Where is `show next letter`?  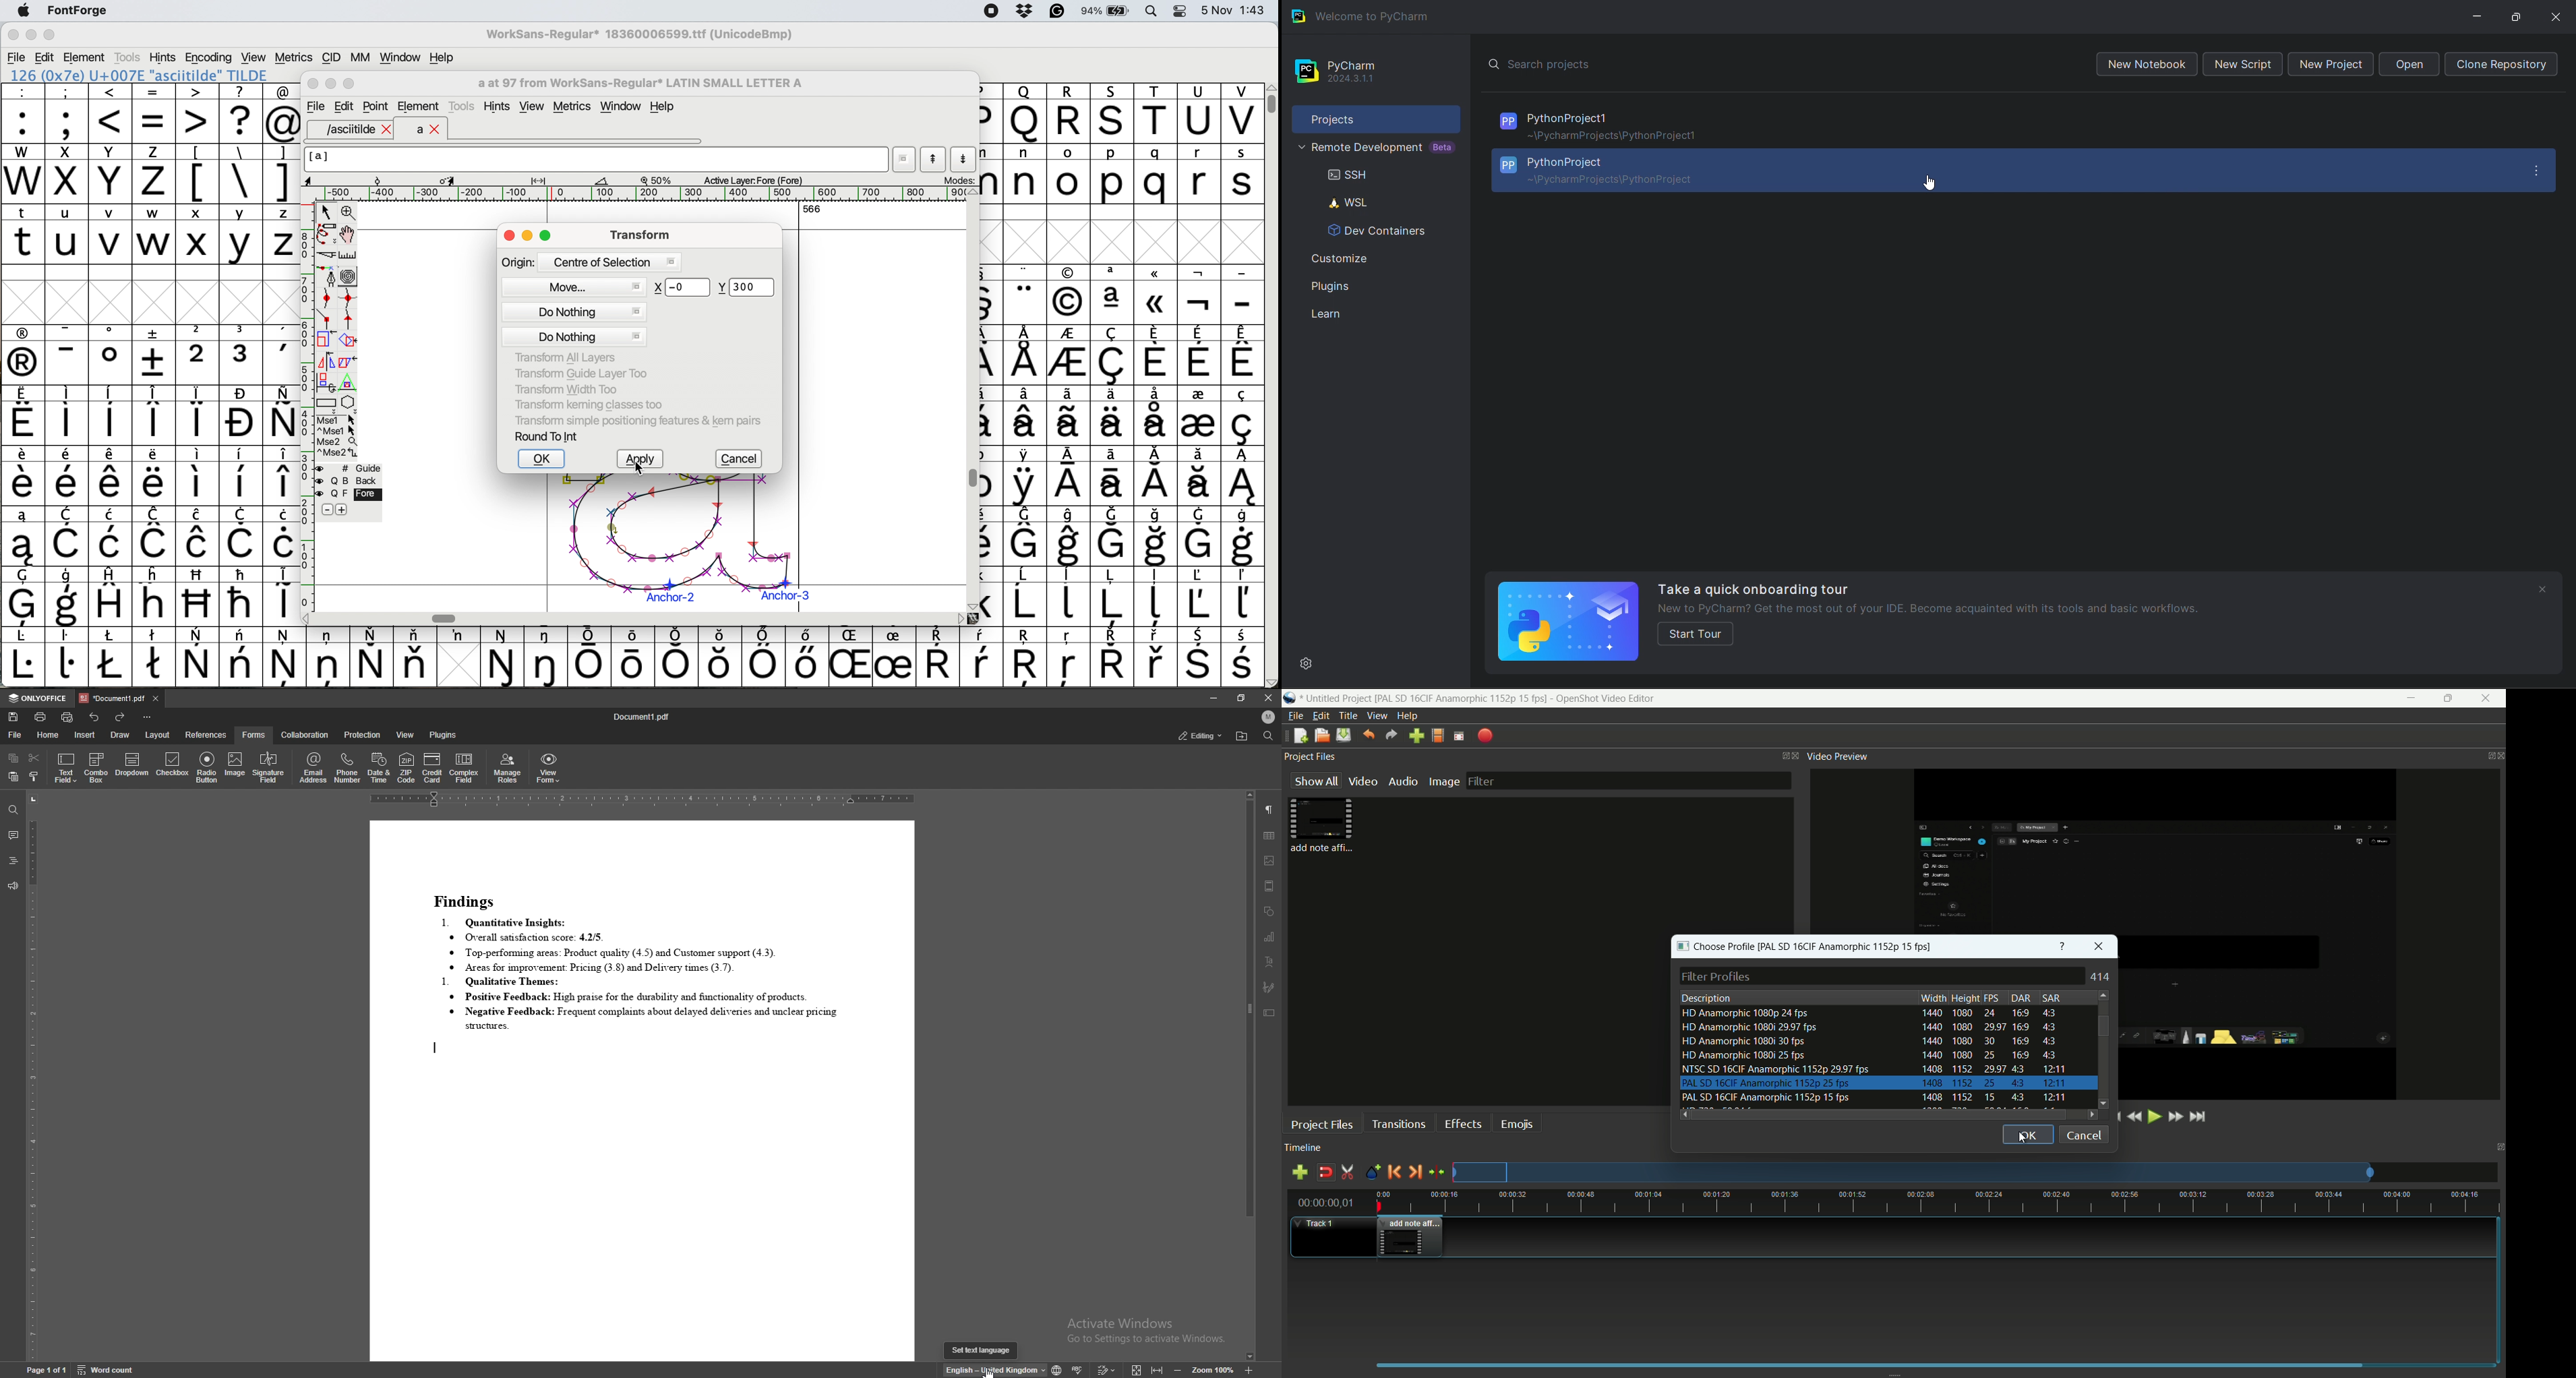
show next letter is located at coordinates (965, 159).